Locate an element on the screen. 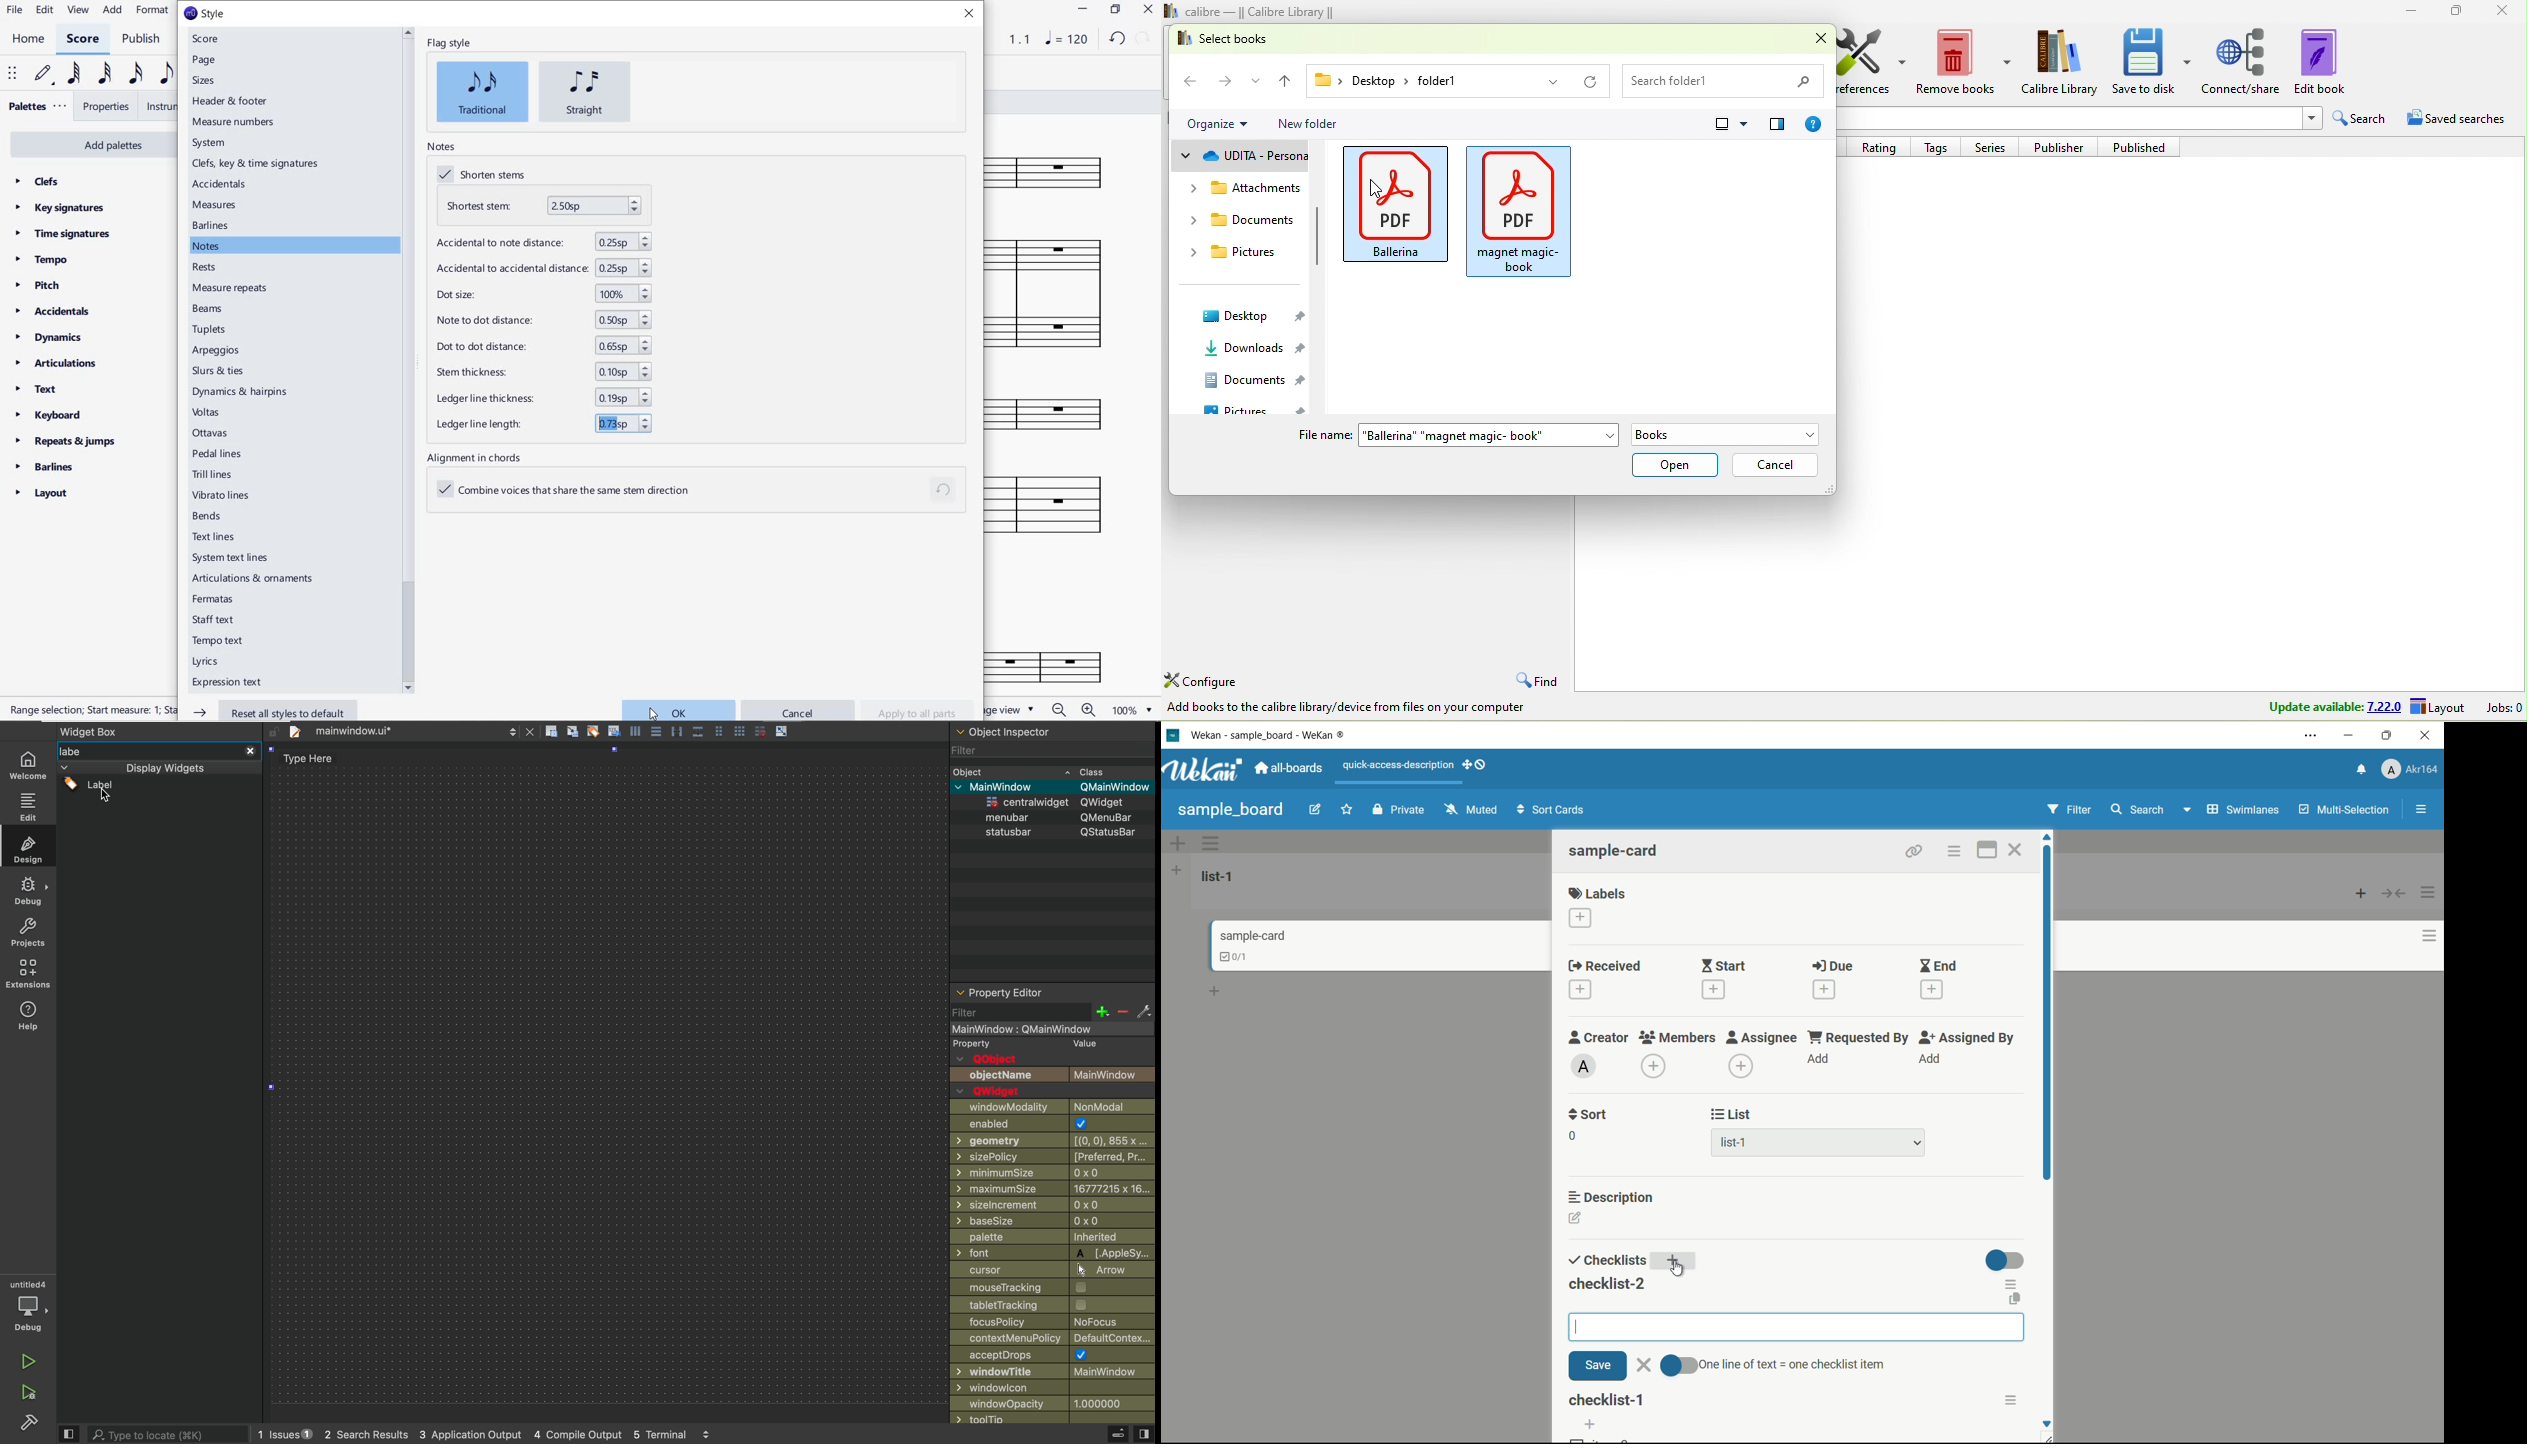 The image size is (2548, 1456). cancel is located at coordinates (1774, 466).